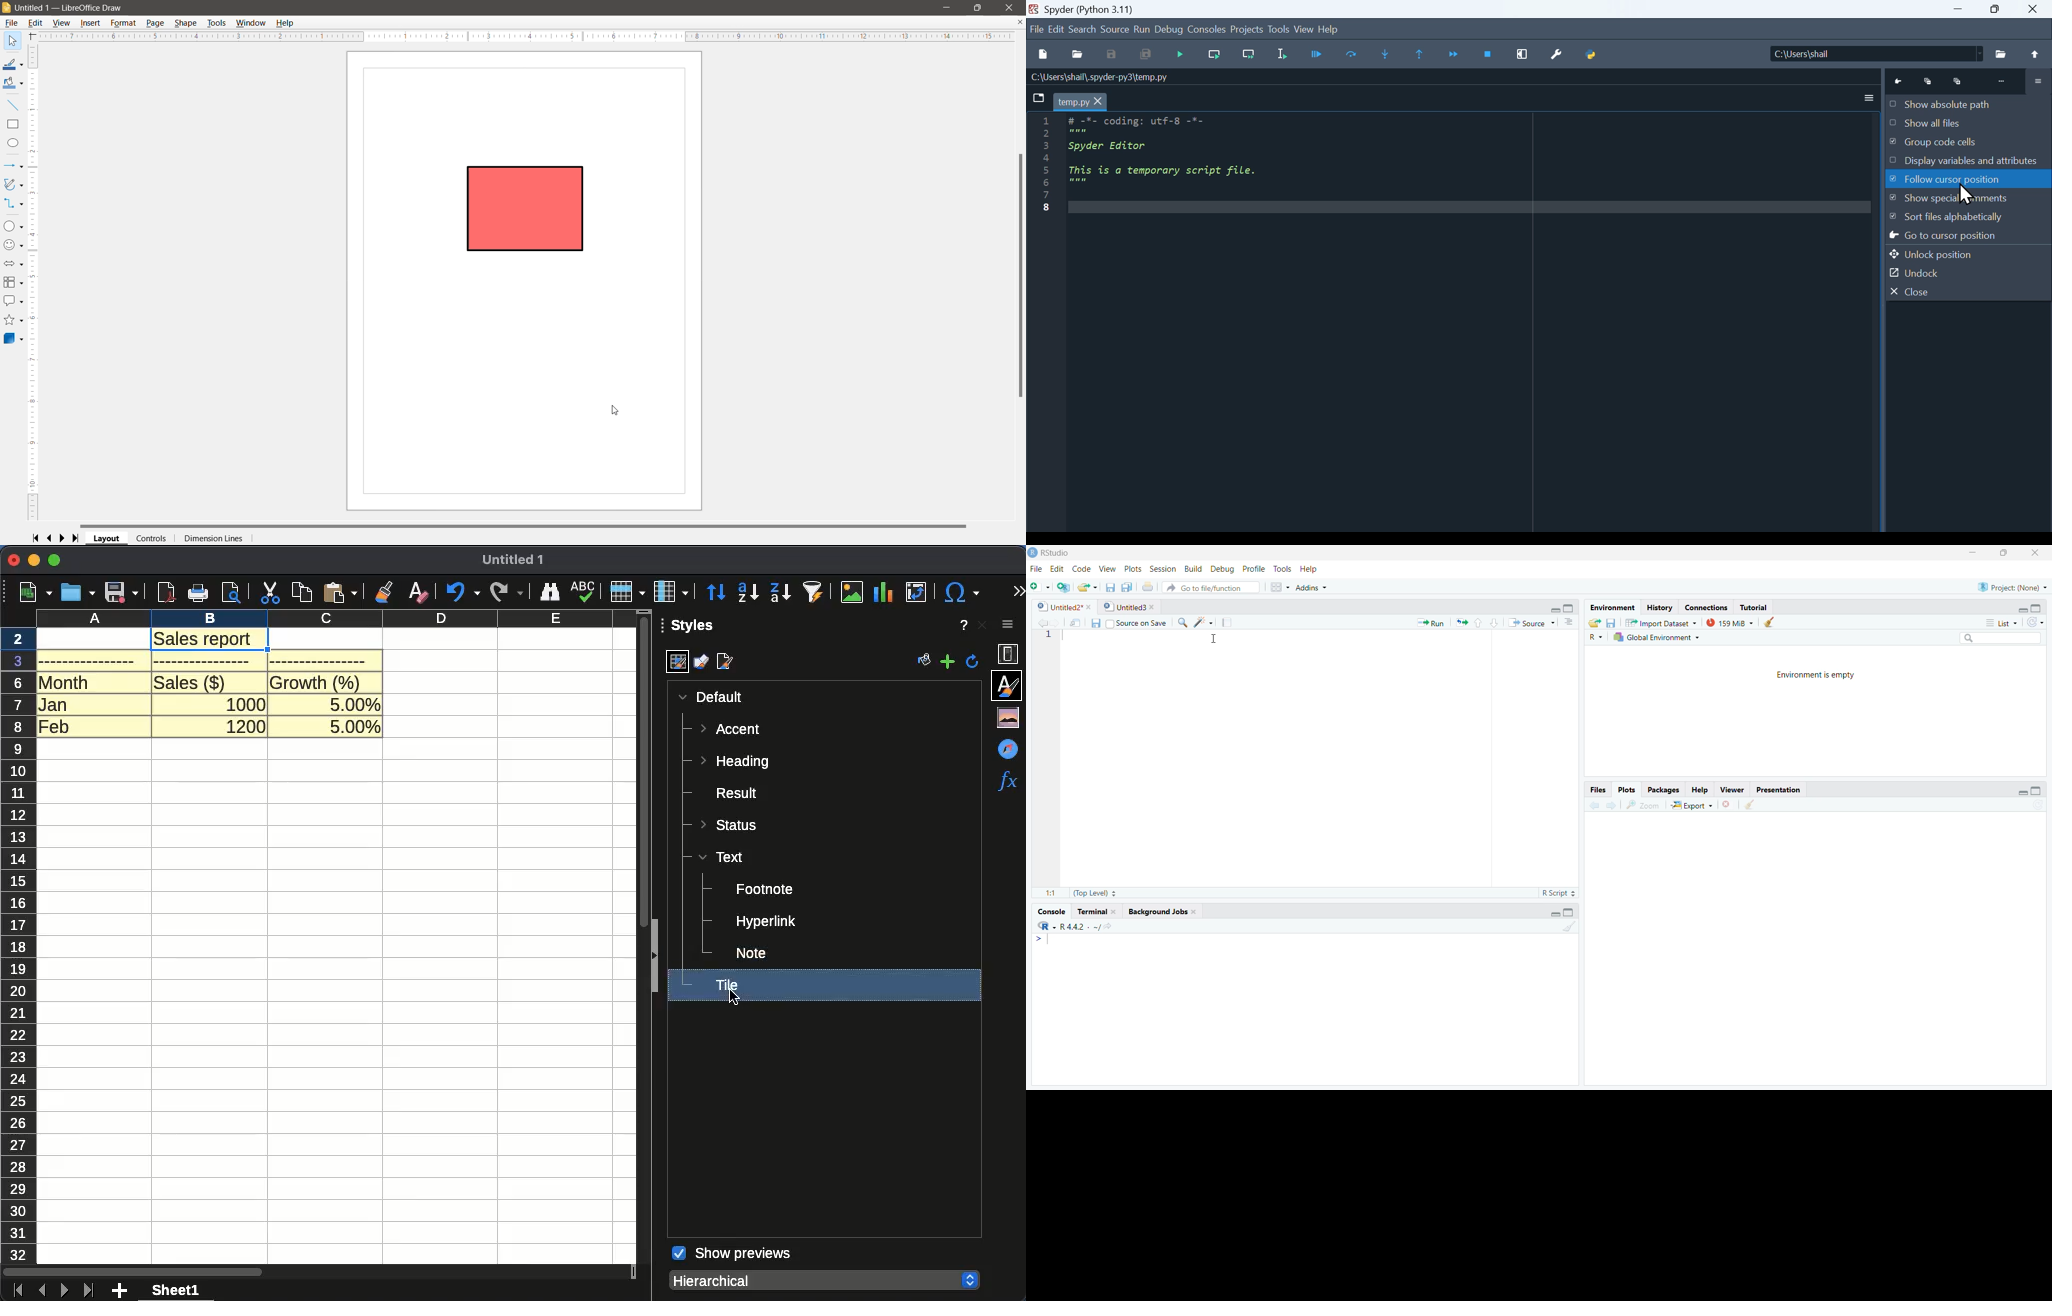 Image resolution: width=2072 pixels, height=1316 pixels. Describe the element at coordinates (1609, 806) in the screenshot. I see `Next` at that location.